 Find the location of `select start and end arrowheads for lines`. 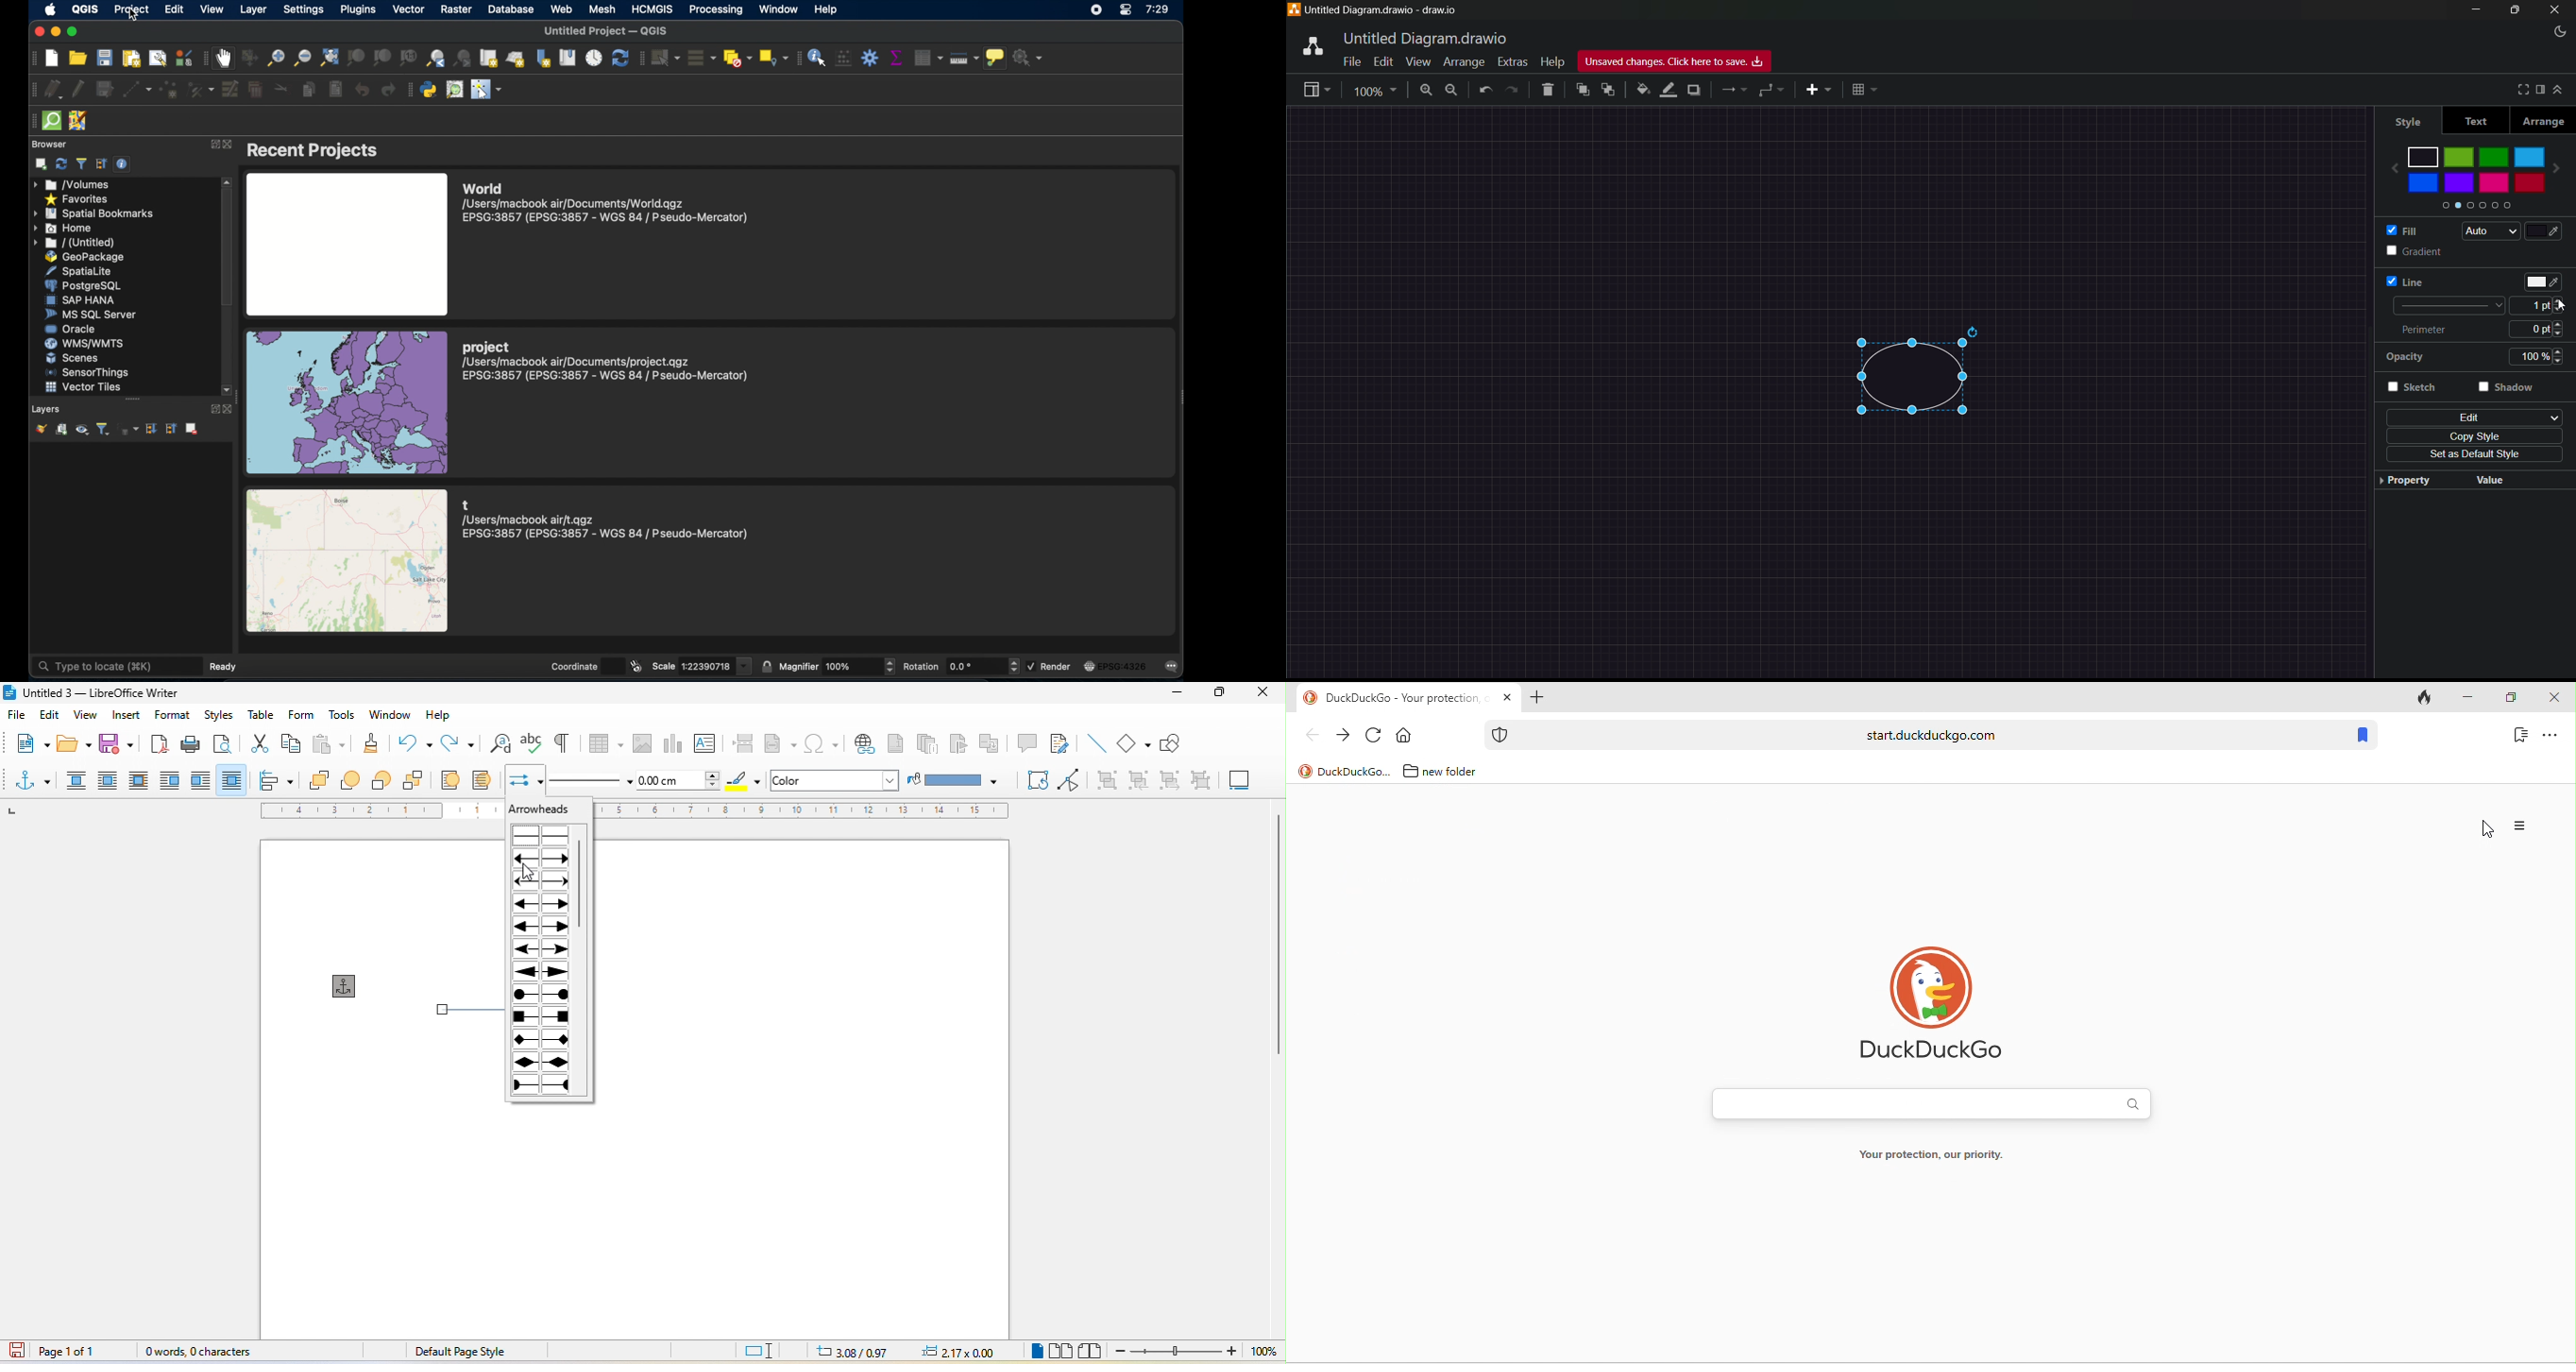

select start and end arrowheads for lines is located at coordinates (525, 778).